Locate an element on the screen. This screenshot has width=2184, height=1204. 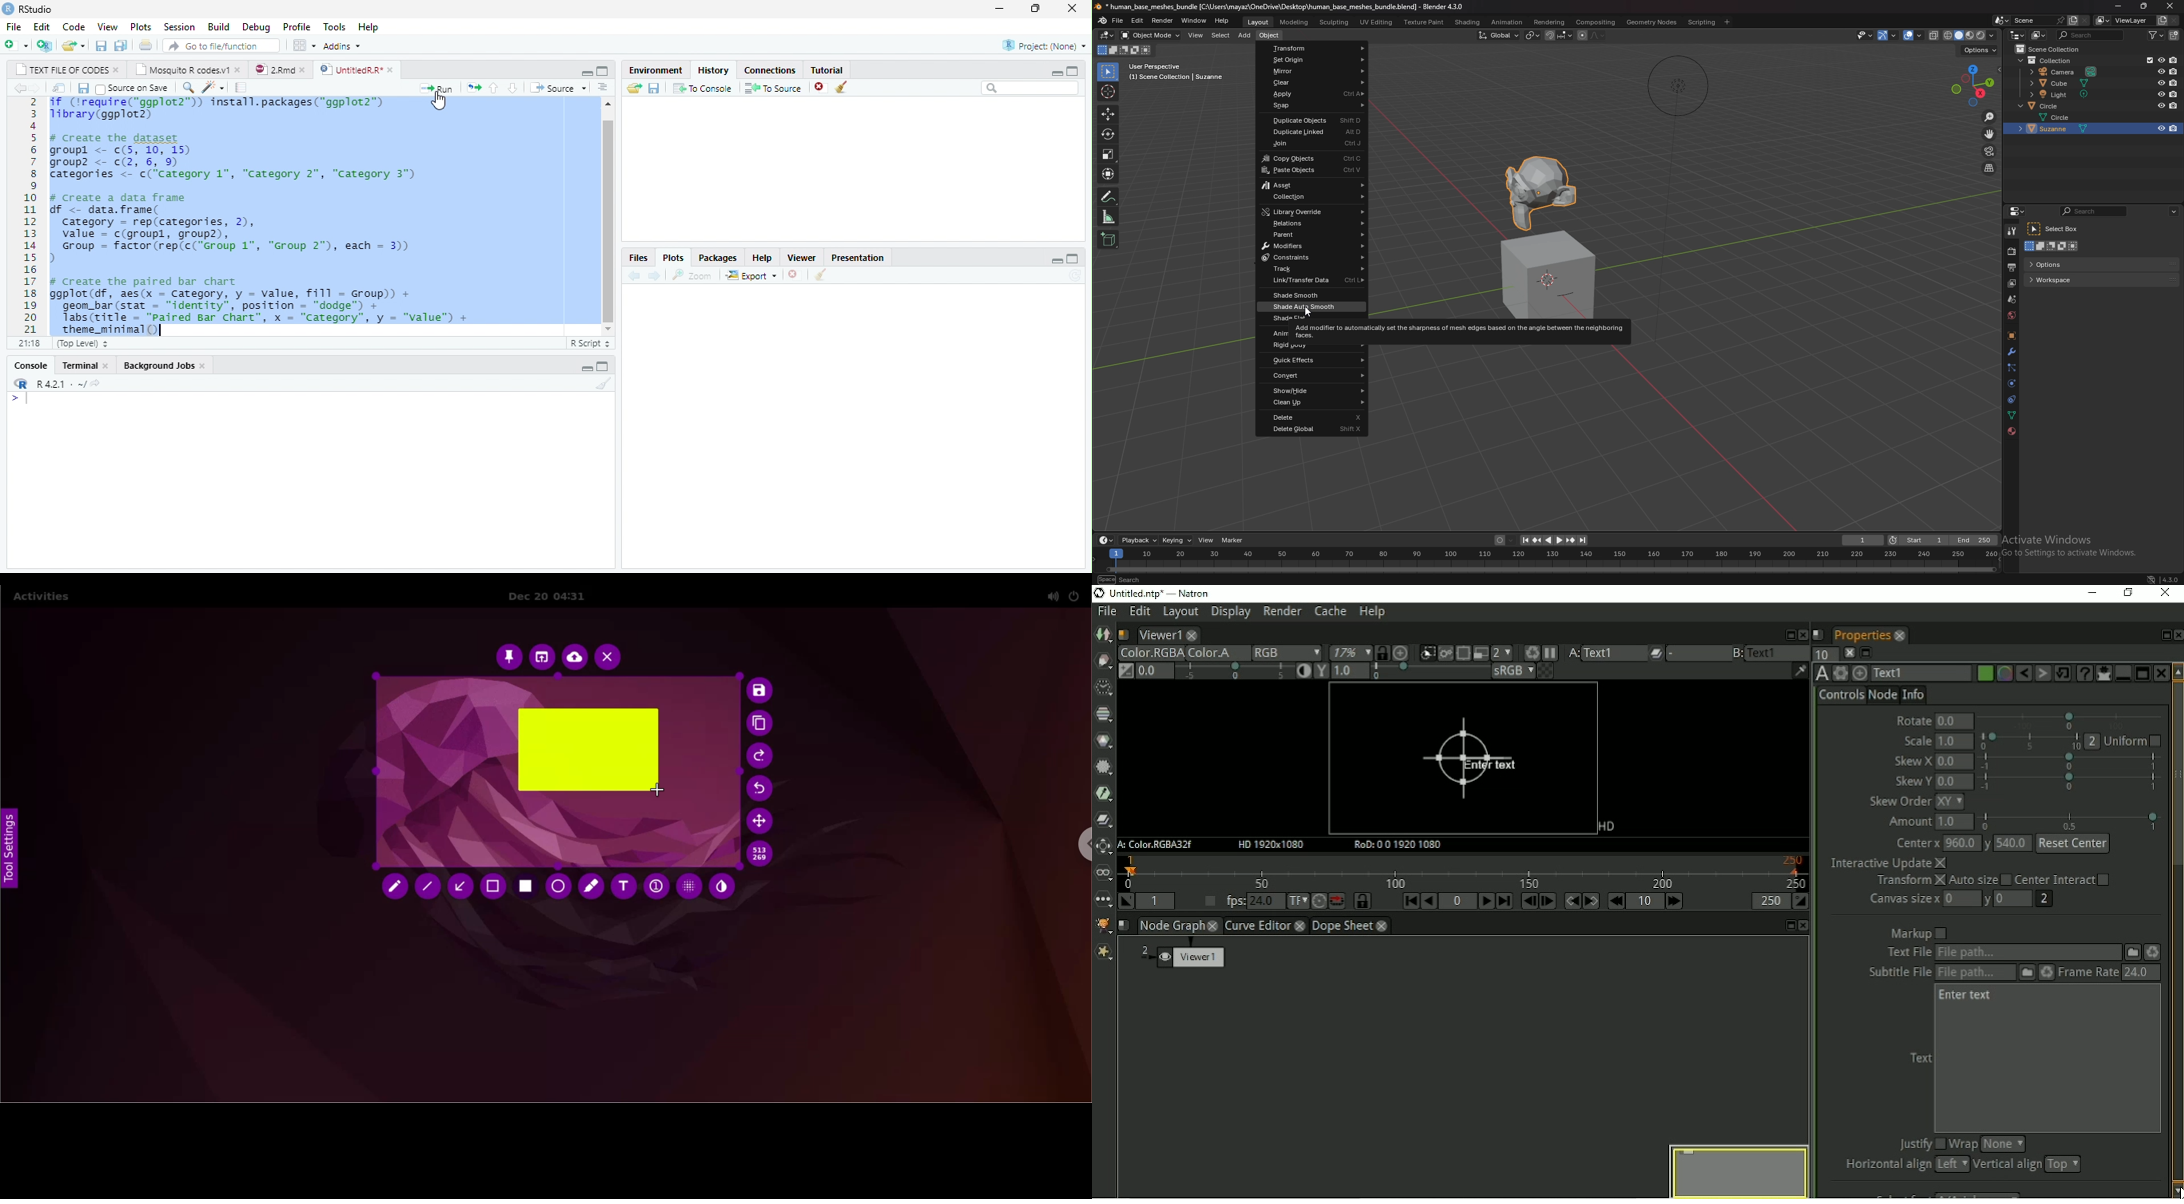
end is located at coordinates (1975, 540).